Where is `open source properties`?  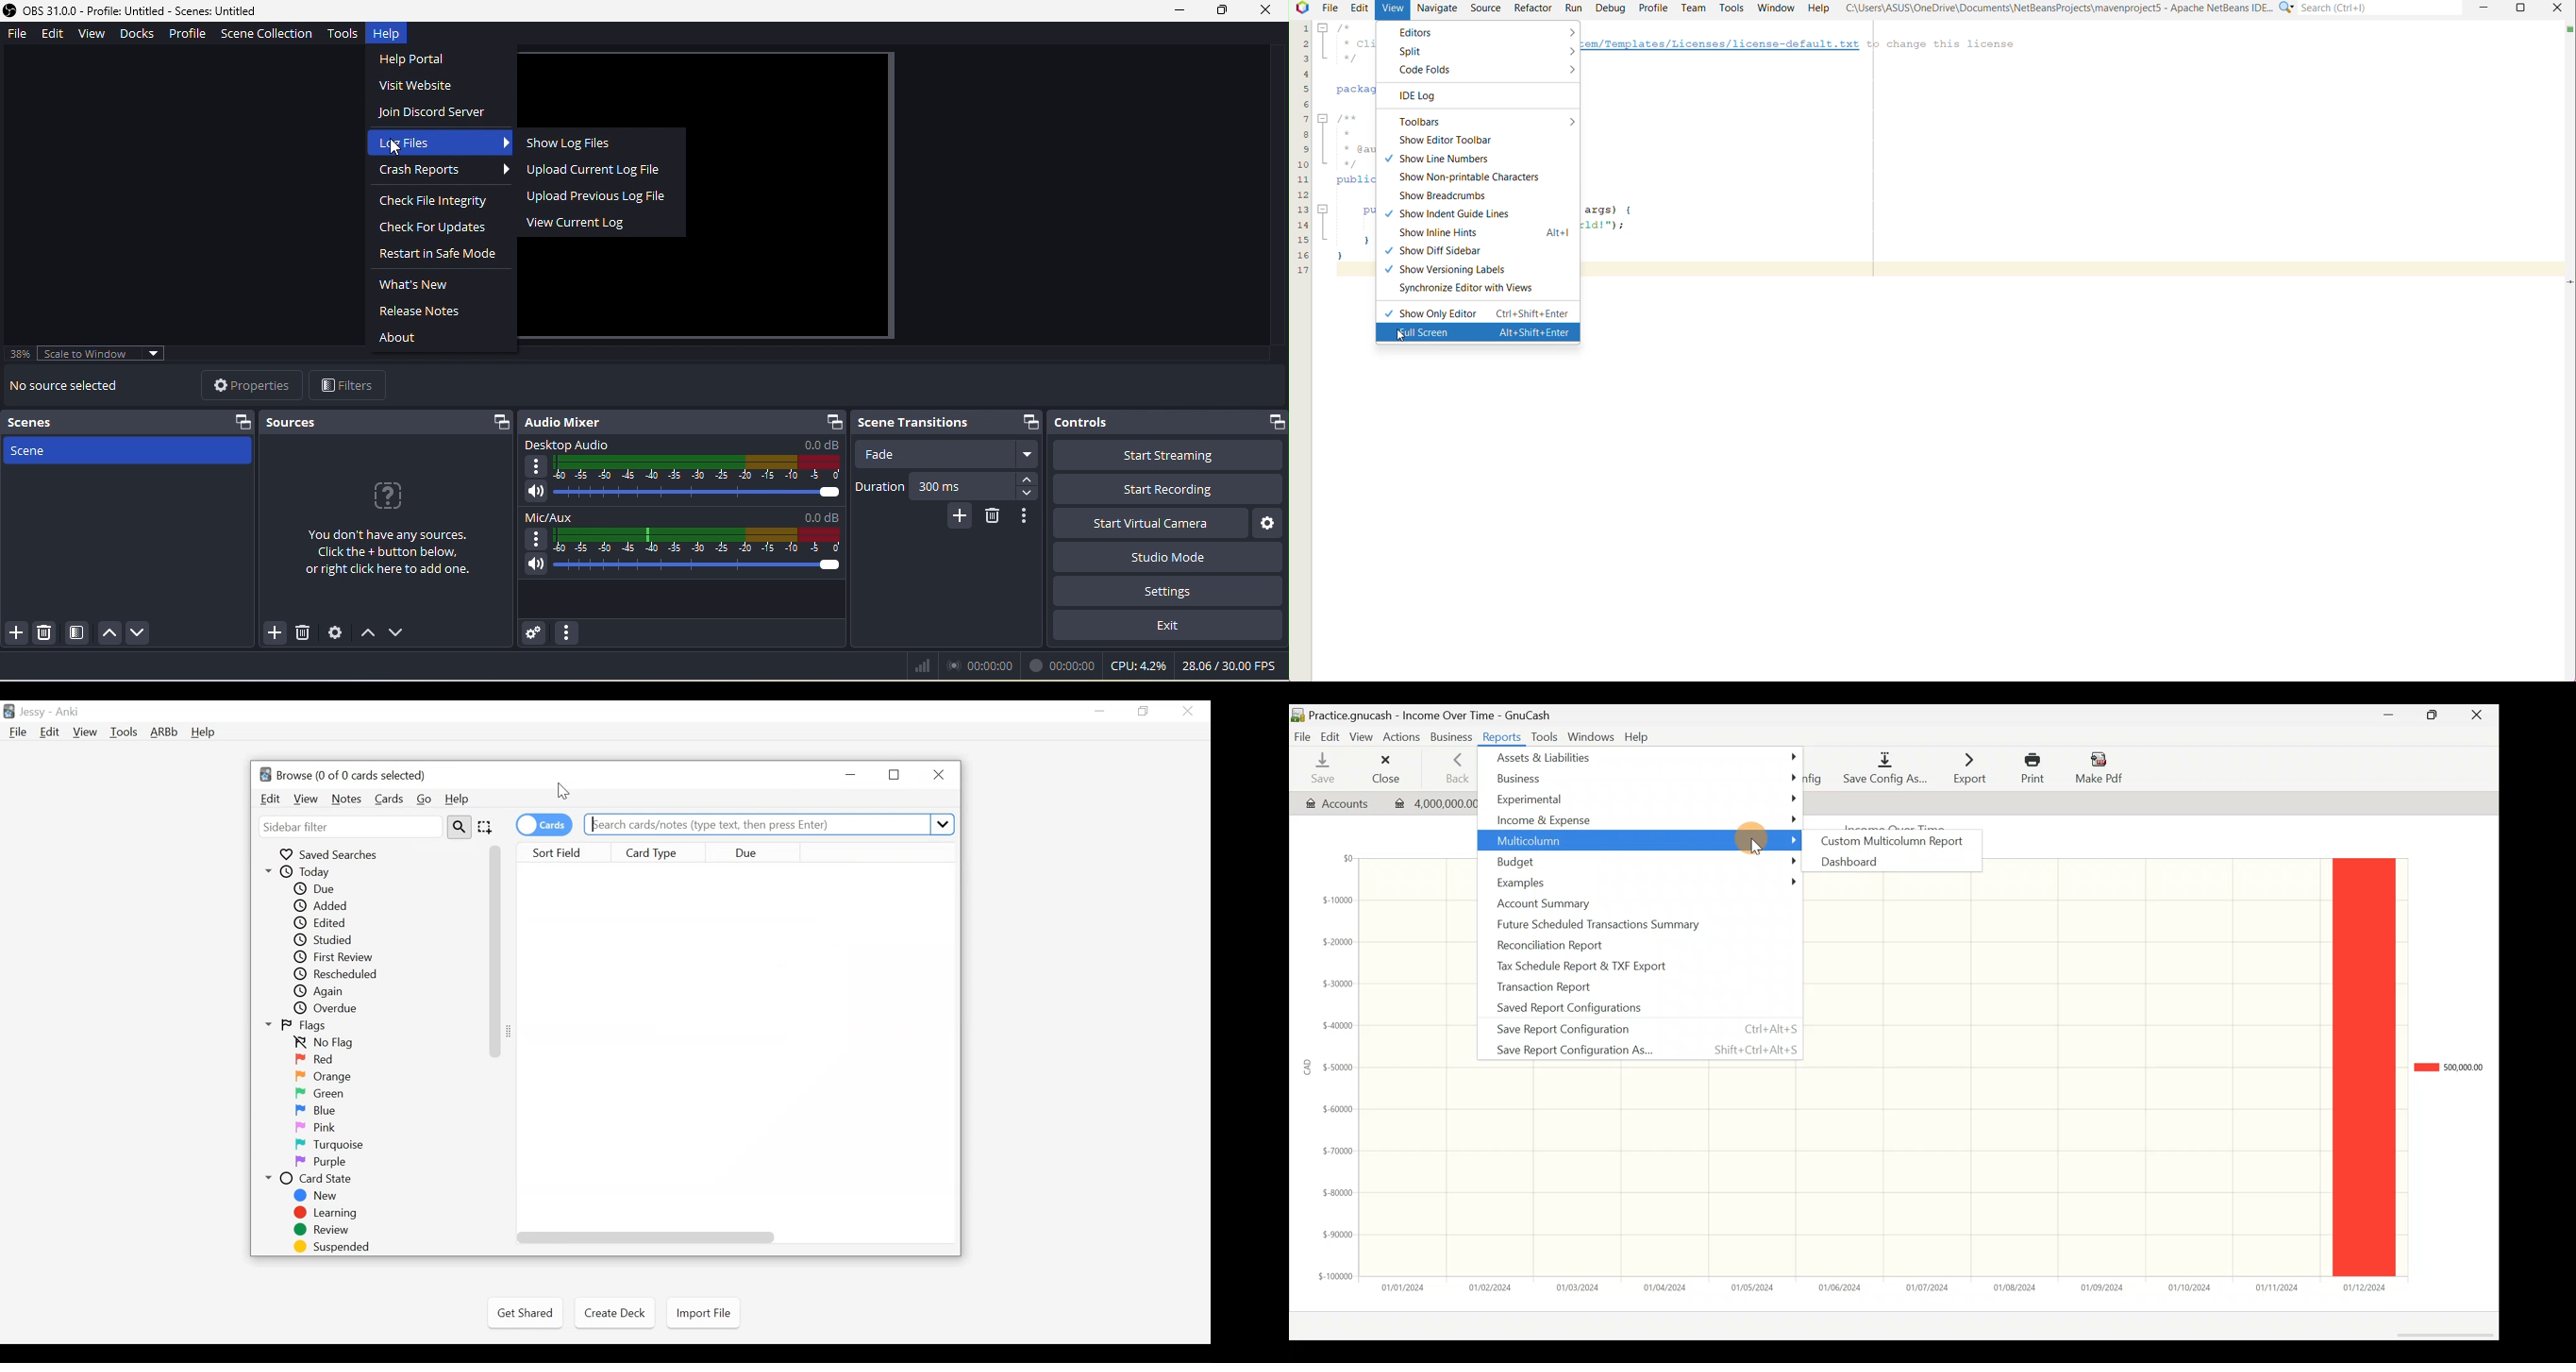
open source properties is located at coordinates (335, 633).